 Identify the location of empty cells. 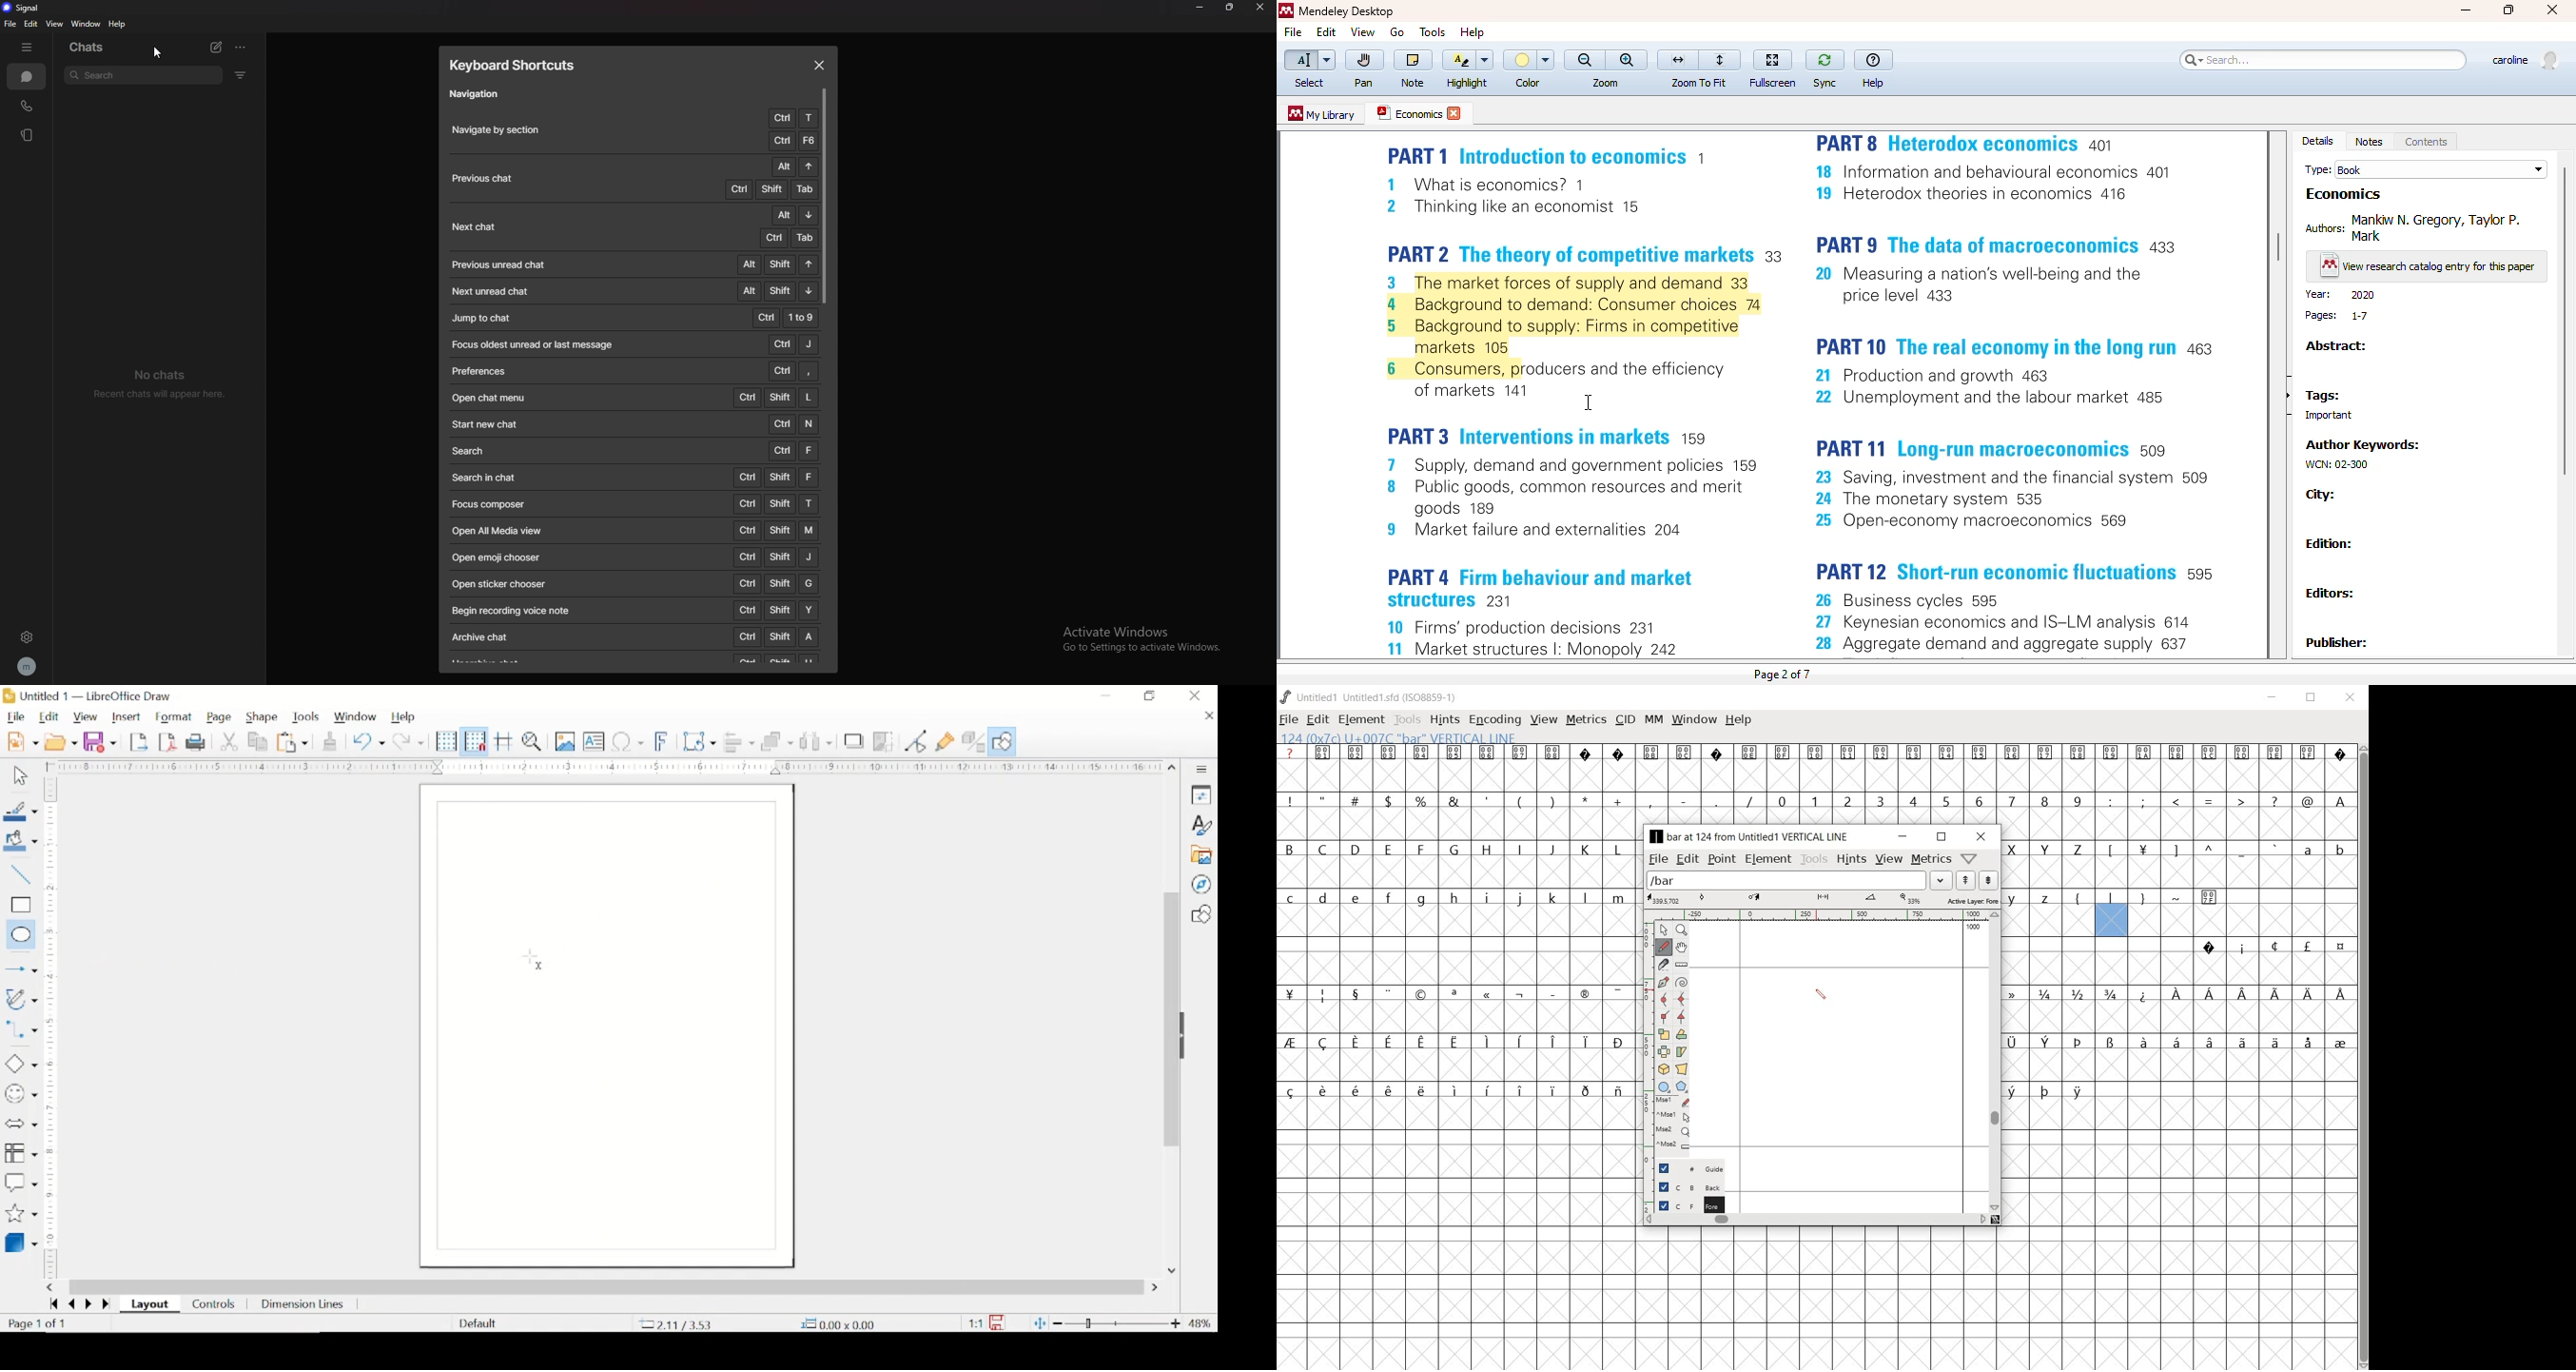
(1458, 824).